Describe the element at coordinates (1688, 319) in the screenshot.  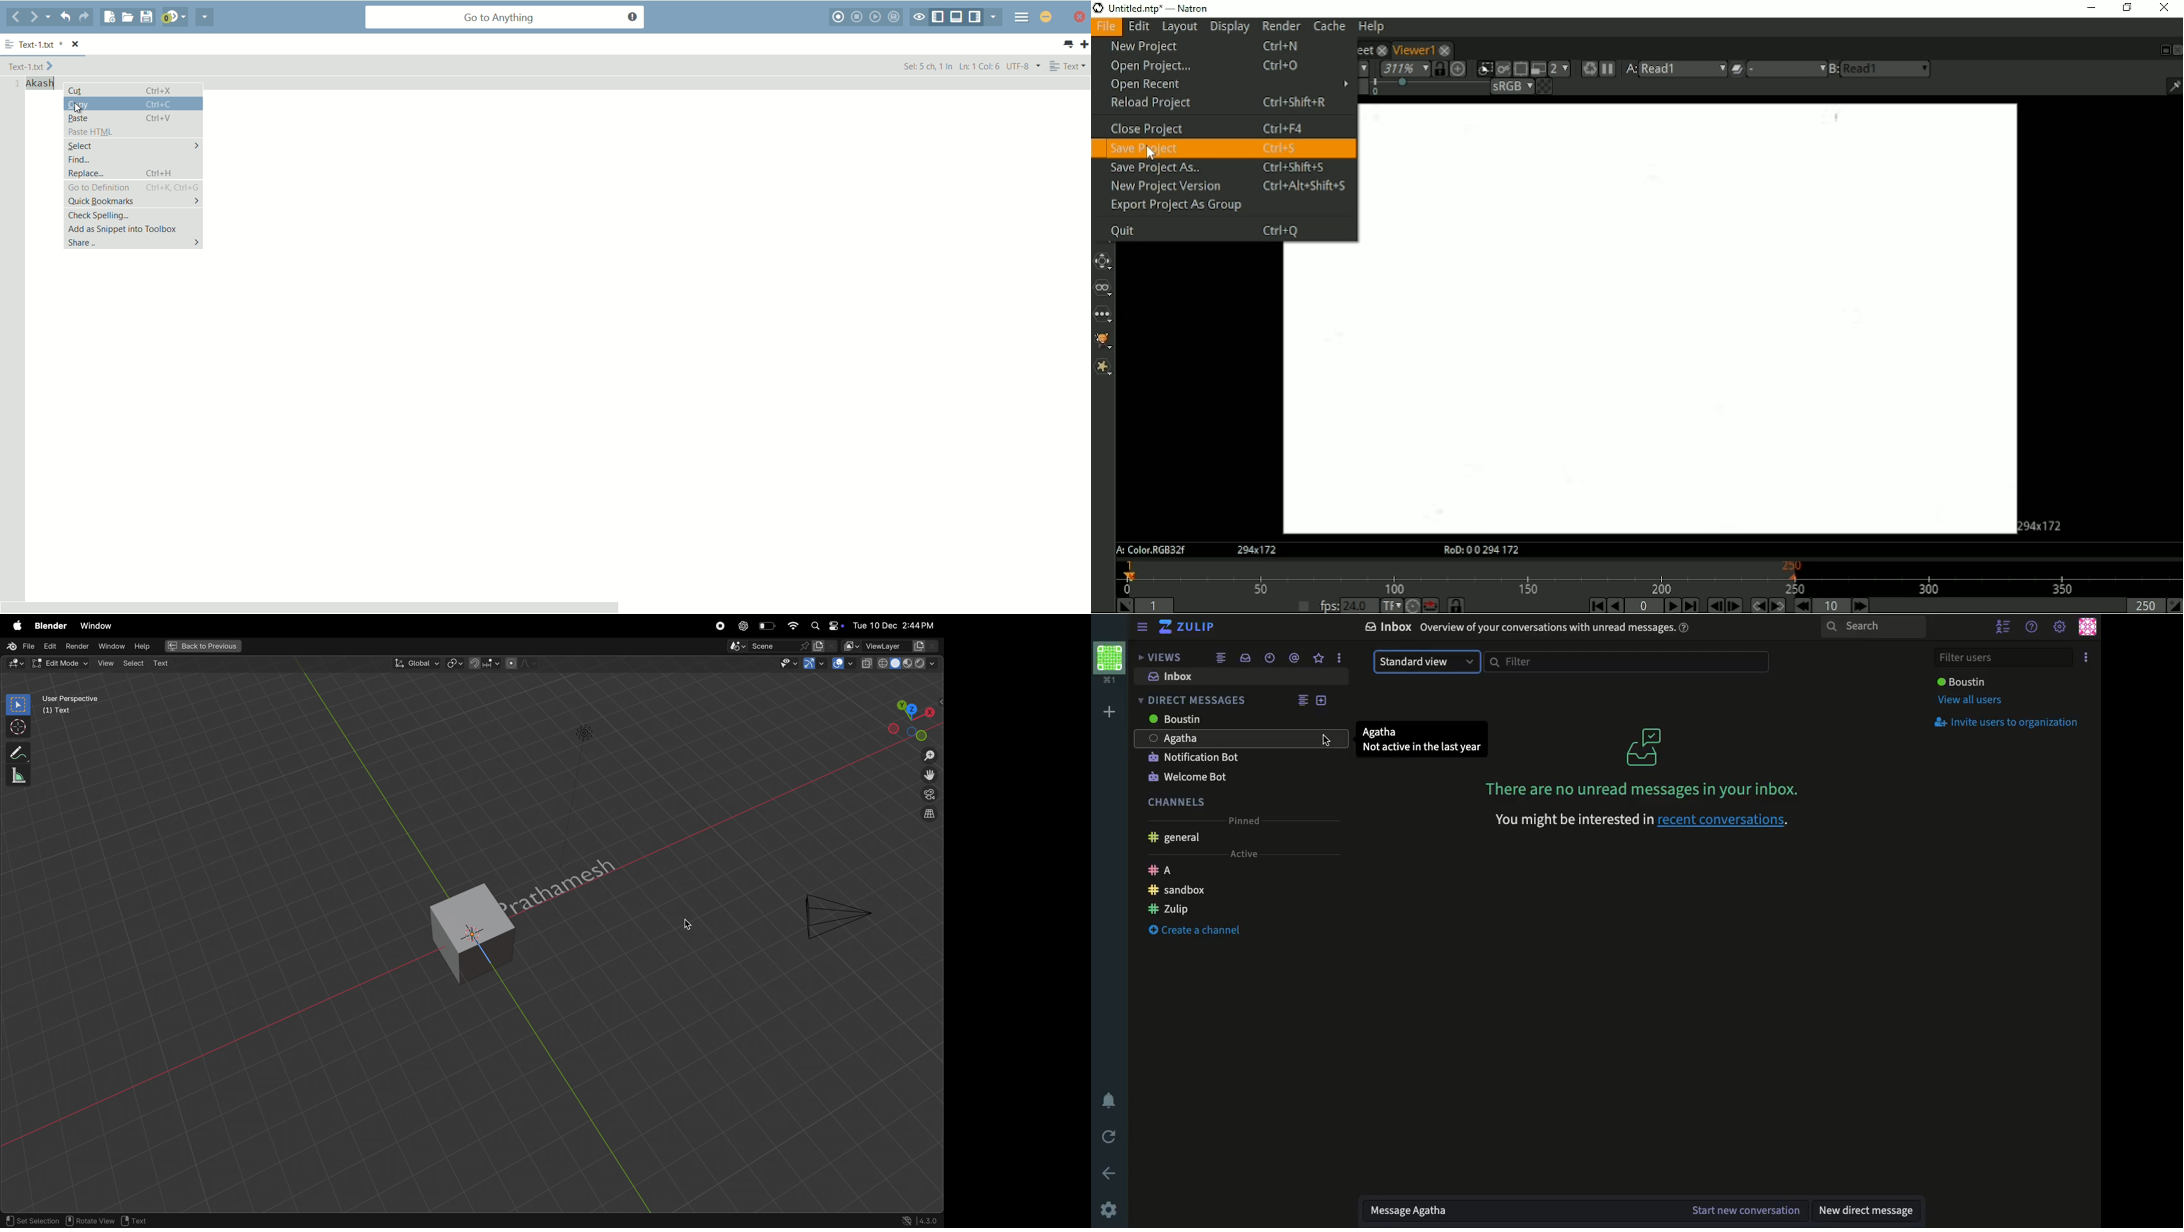
I see `Project` at that location.